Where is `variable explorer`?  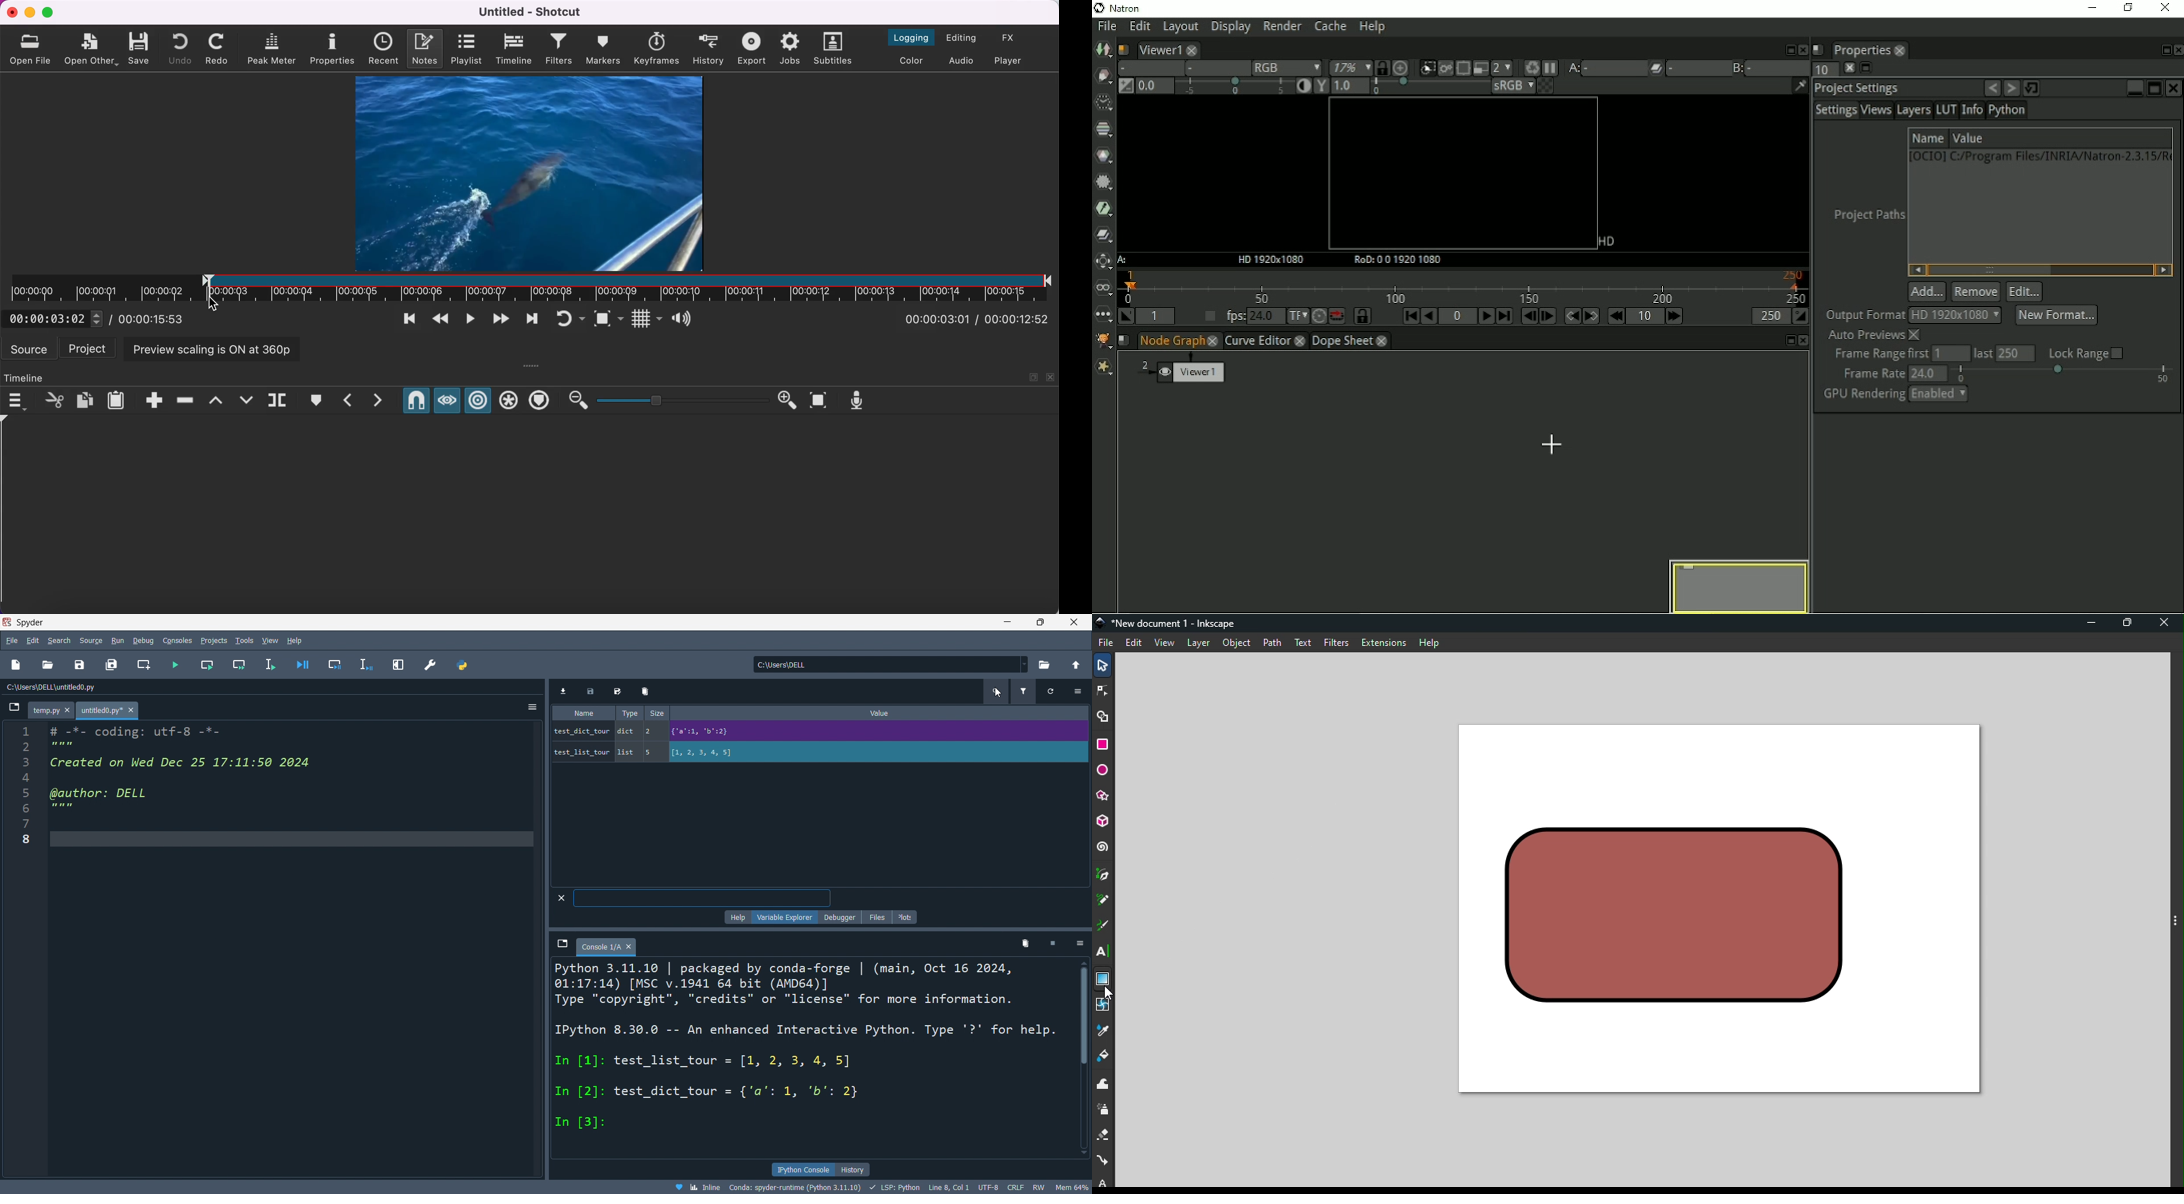 variable explorer is located at coordinates (781, 918).